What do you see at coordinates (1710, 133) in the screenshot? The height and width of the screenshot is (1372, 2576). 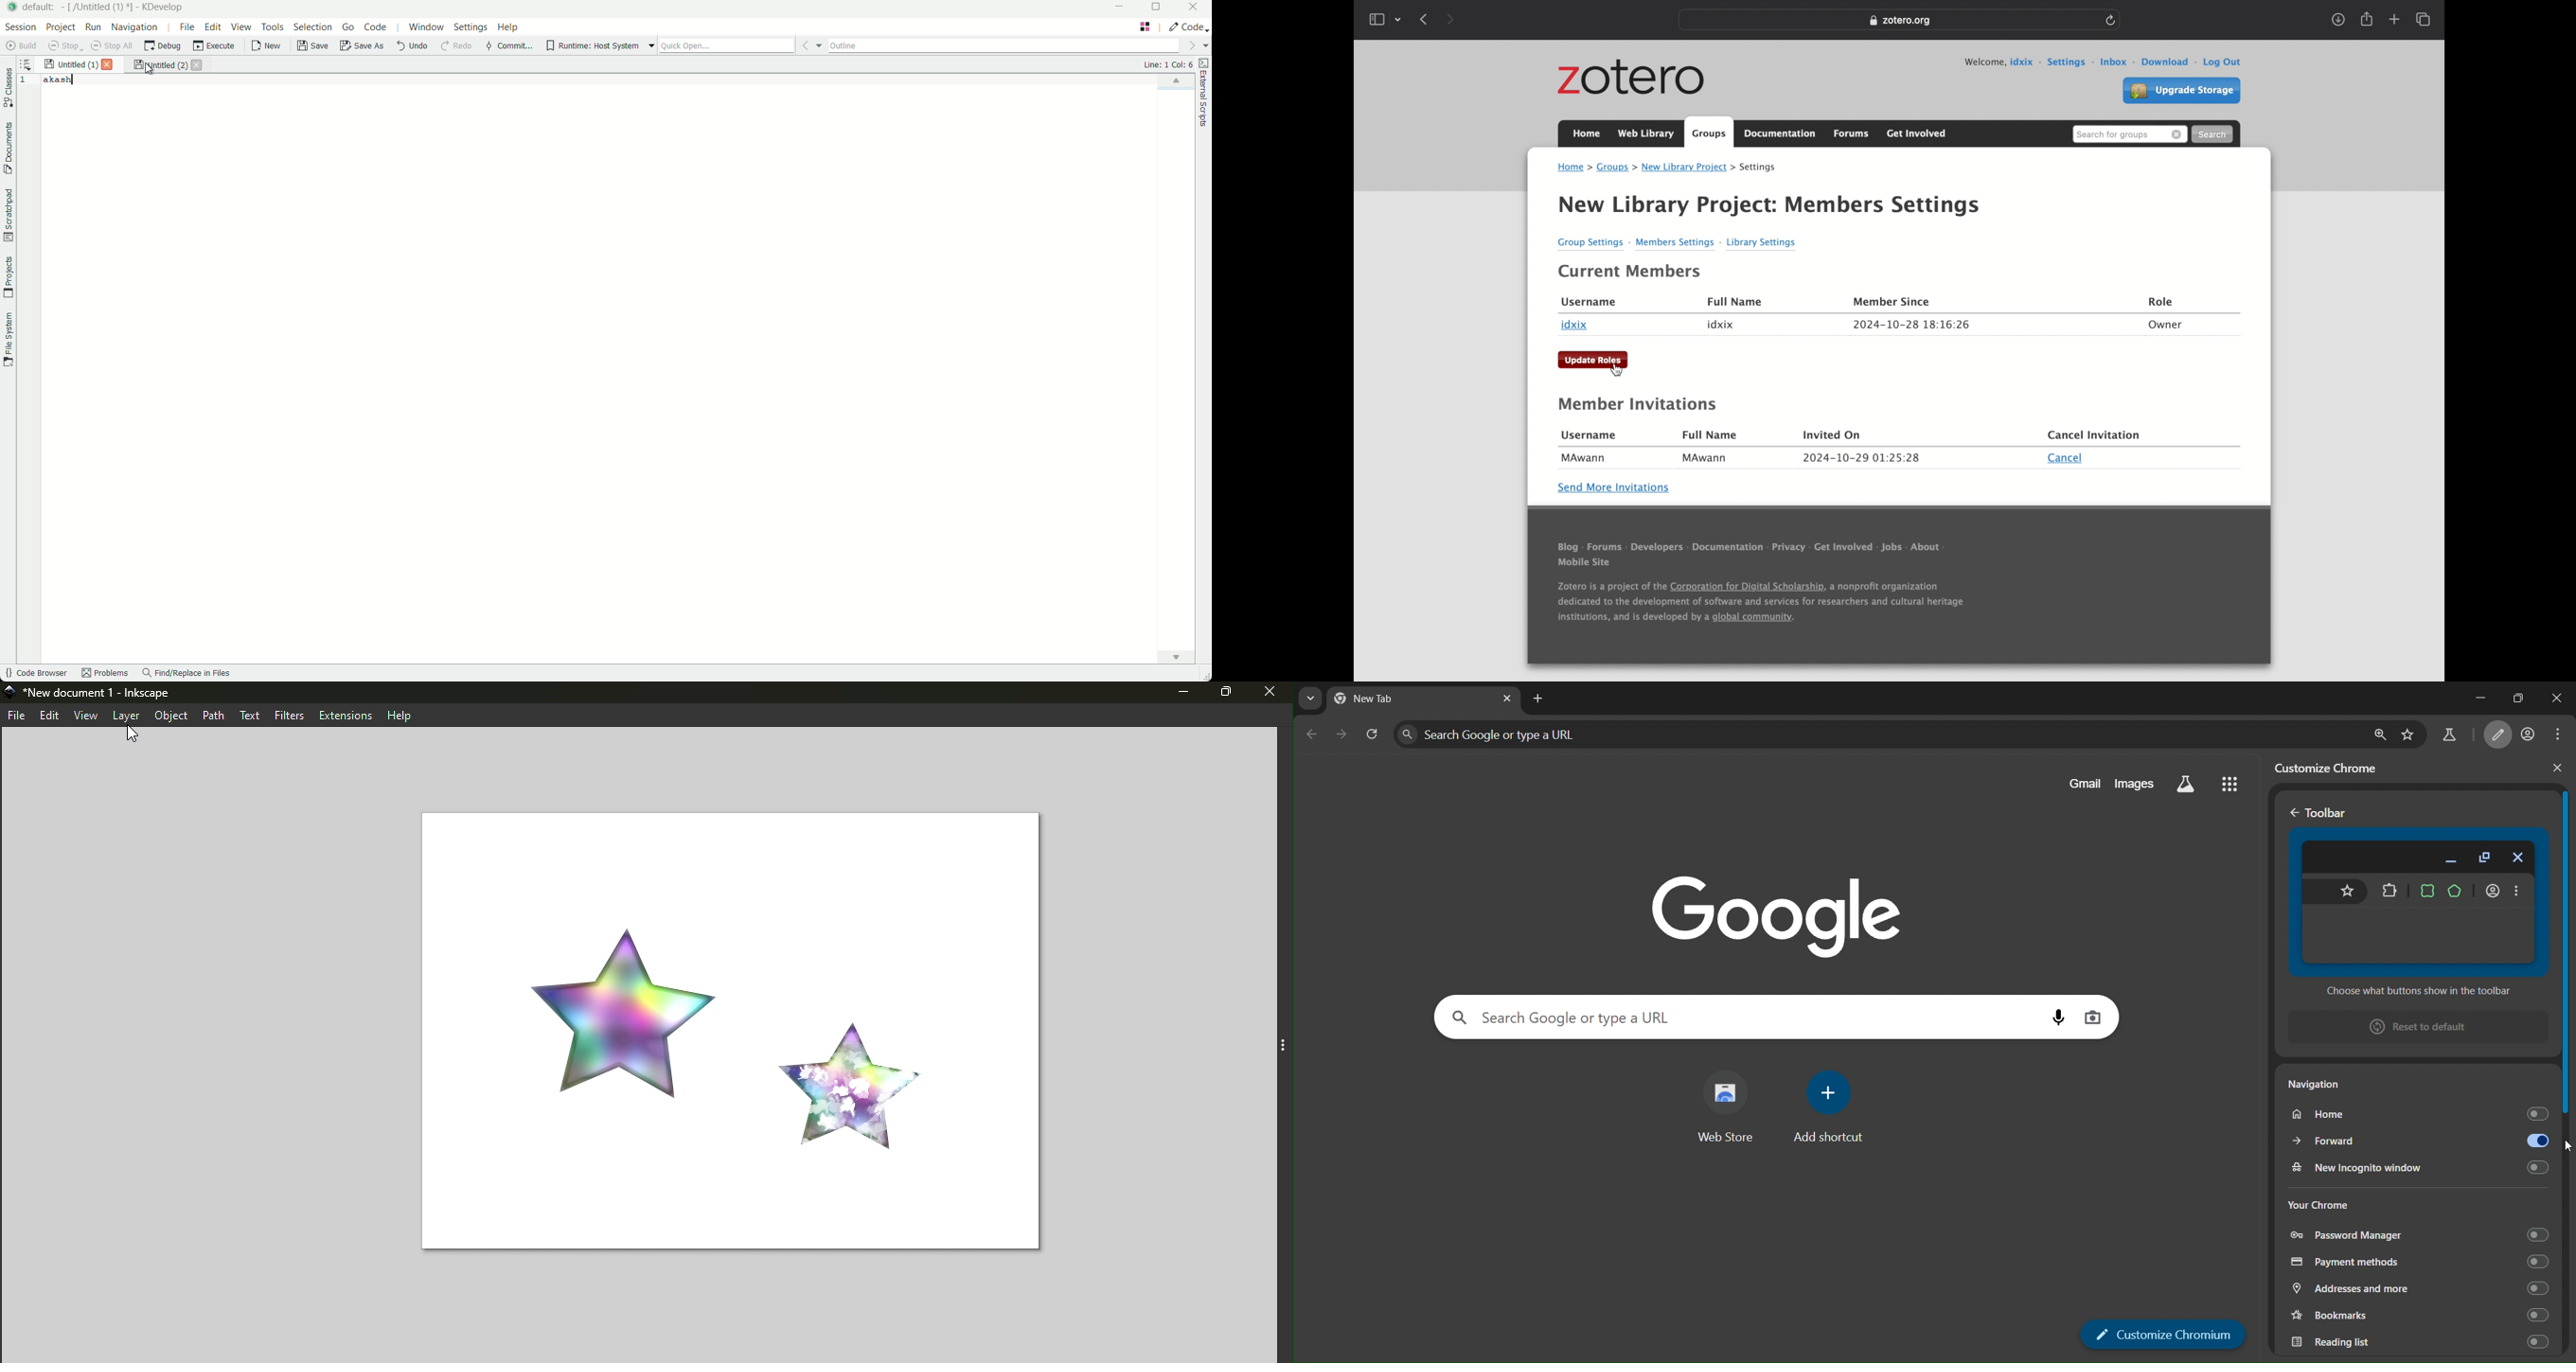 I see `groups` at bounding box center [1710, 133].